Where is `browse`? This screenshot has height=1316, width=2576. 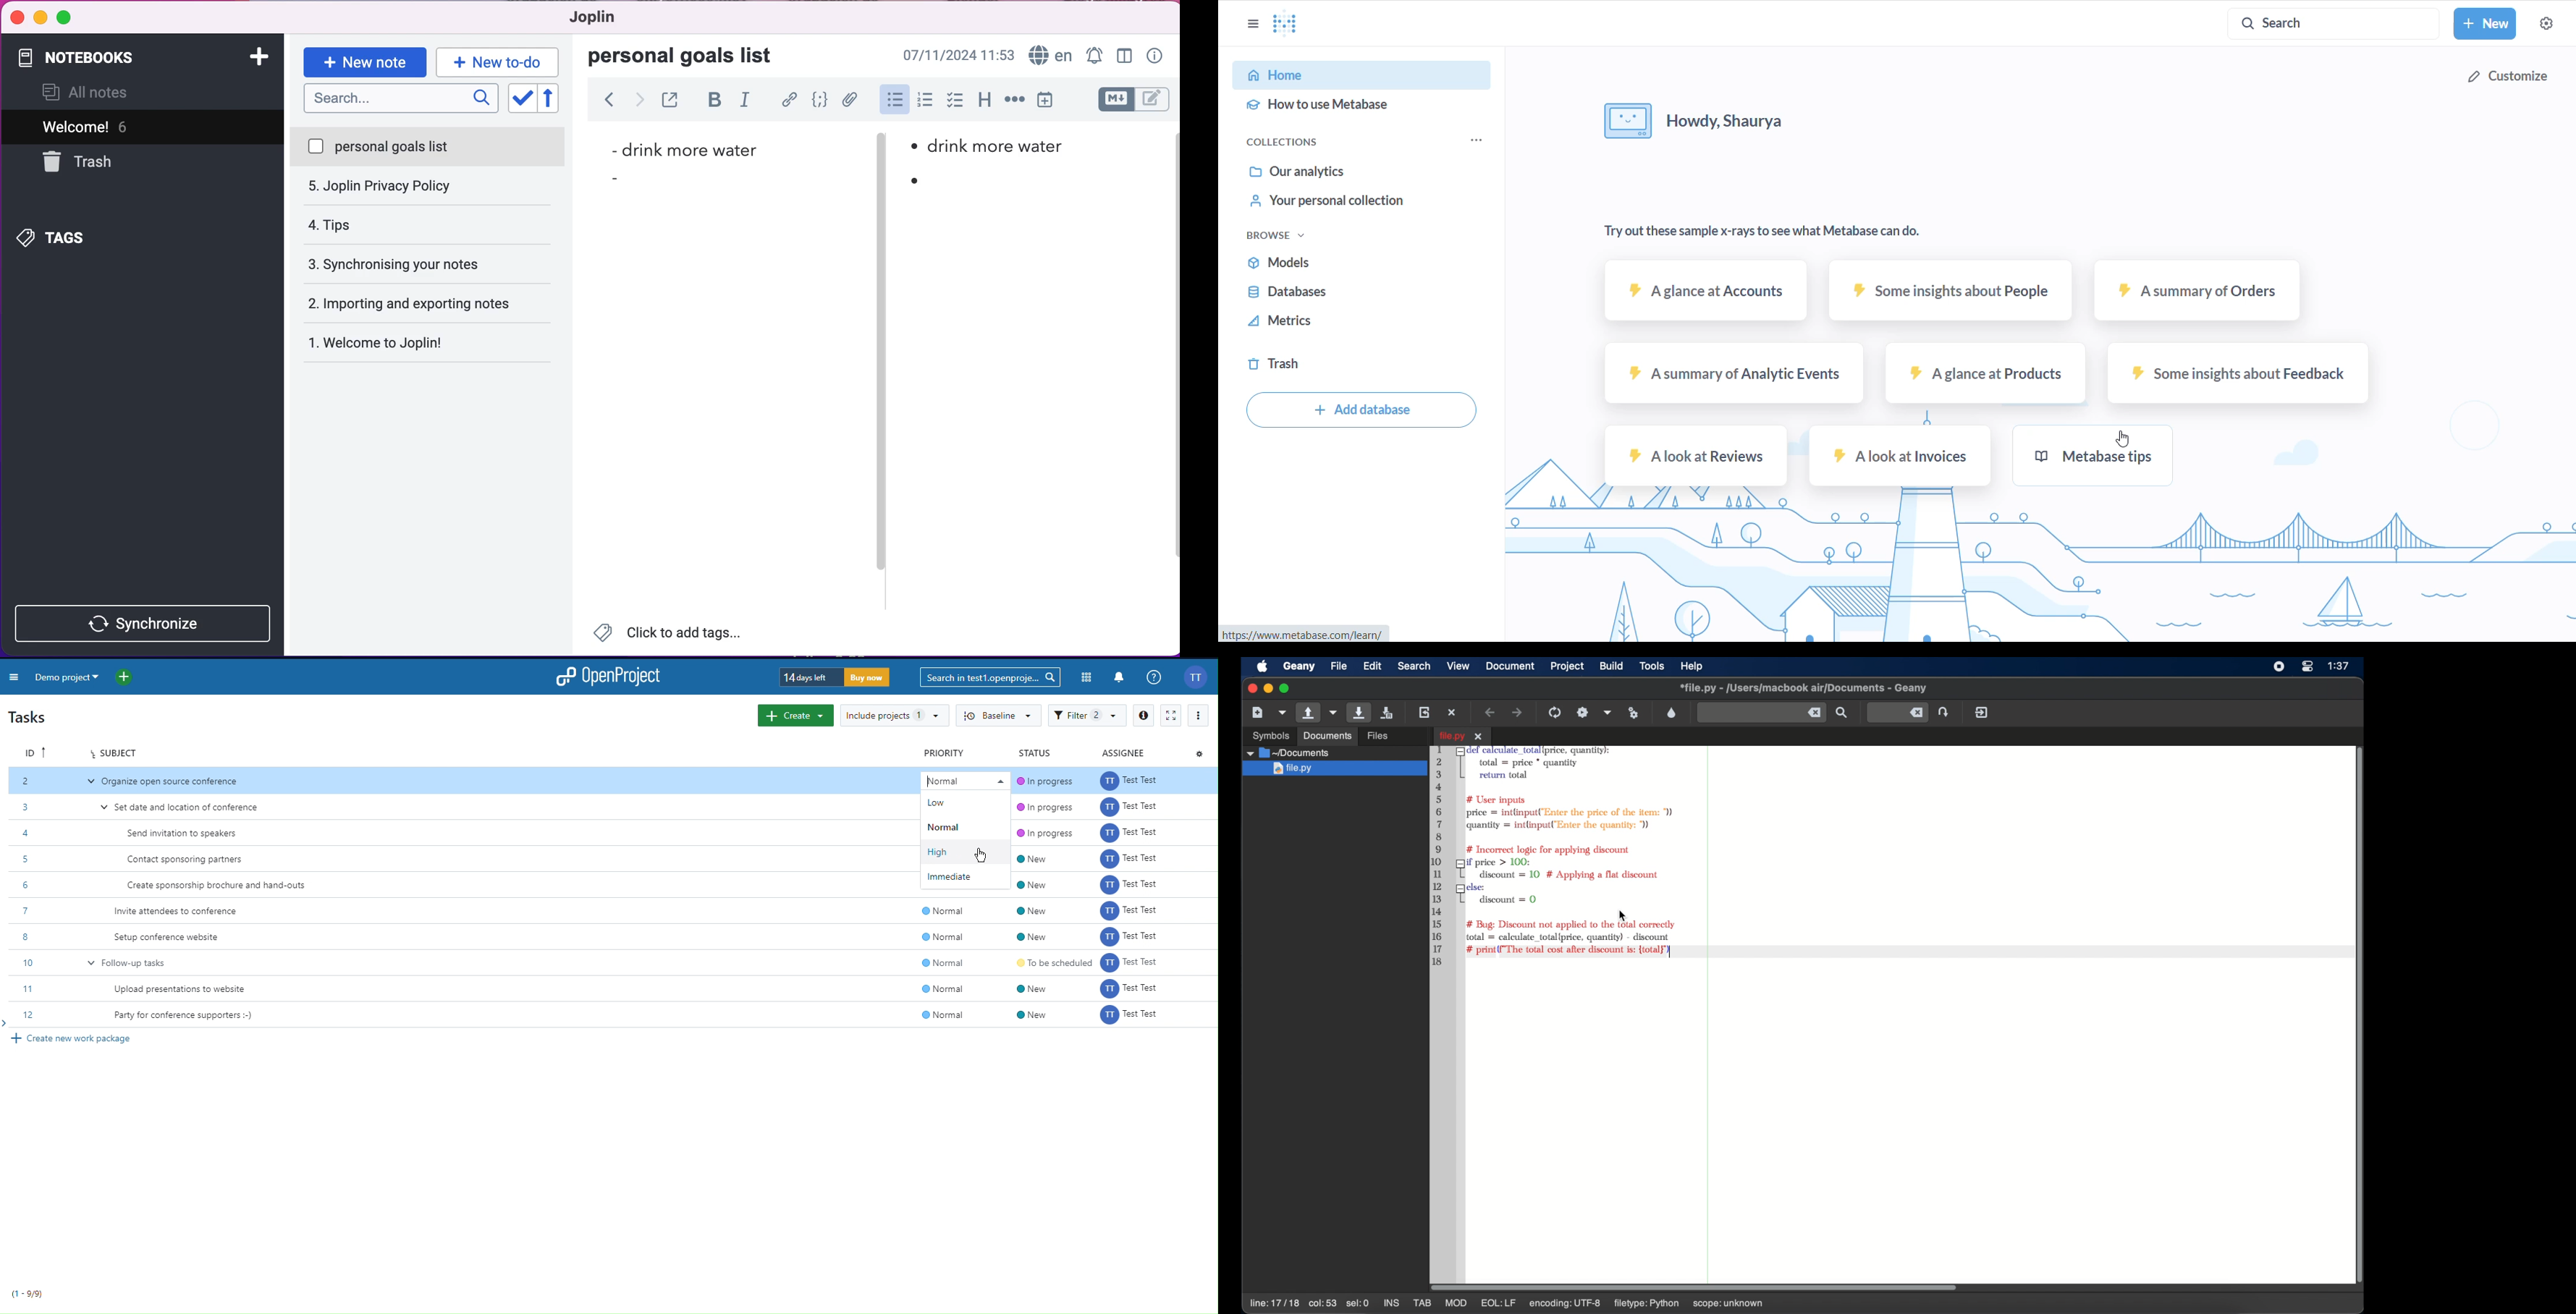
browse is located at coordinates (1272, 235).